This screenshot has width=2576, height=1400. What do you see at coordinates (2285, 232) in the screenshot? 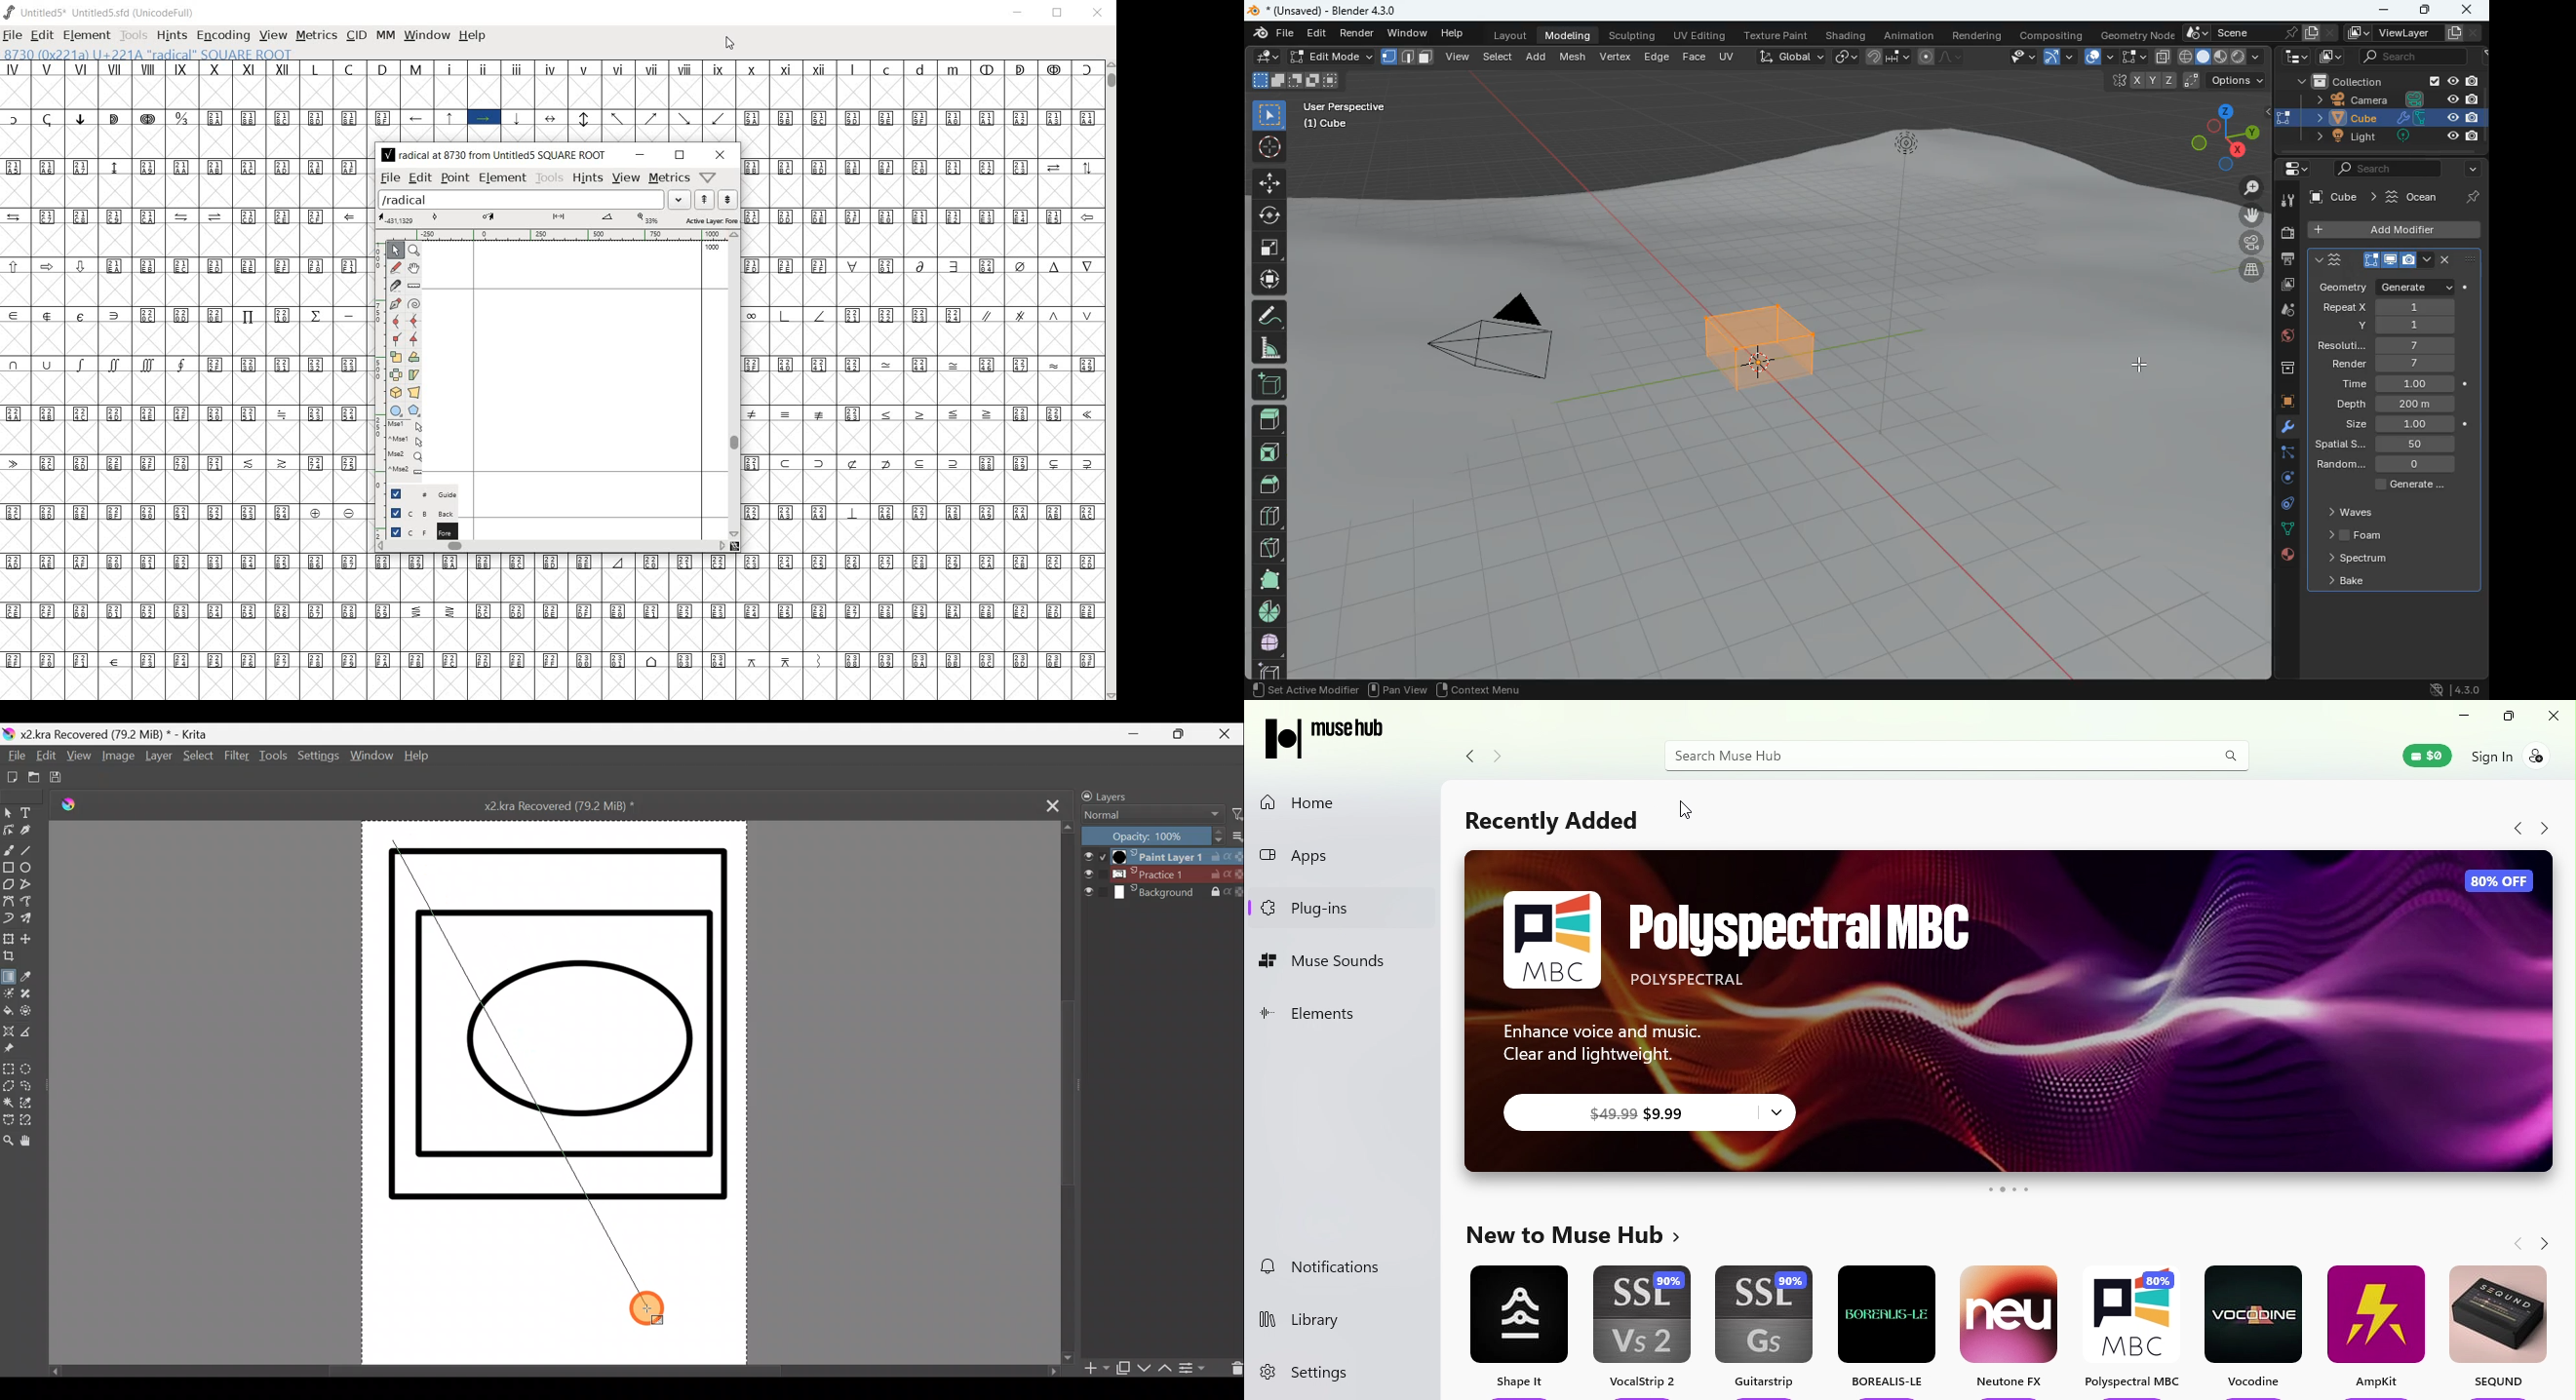
I see `camera` at bounding box center [2285, 232].